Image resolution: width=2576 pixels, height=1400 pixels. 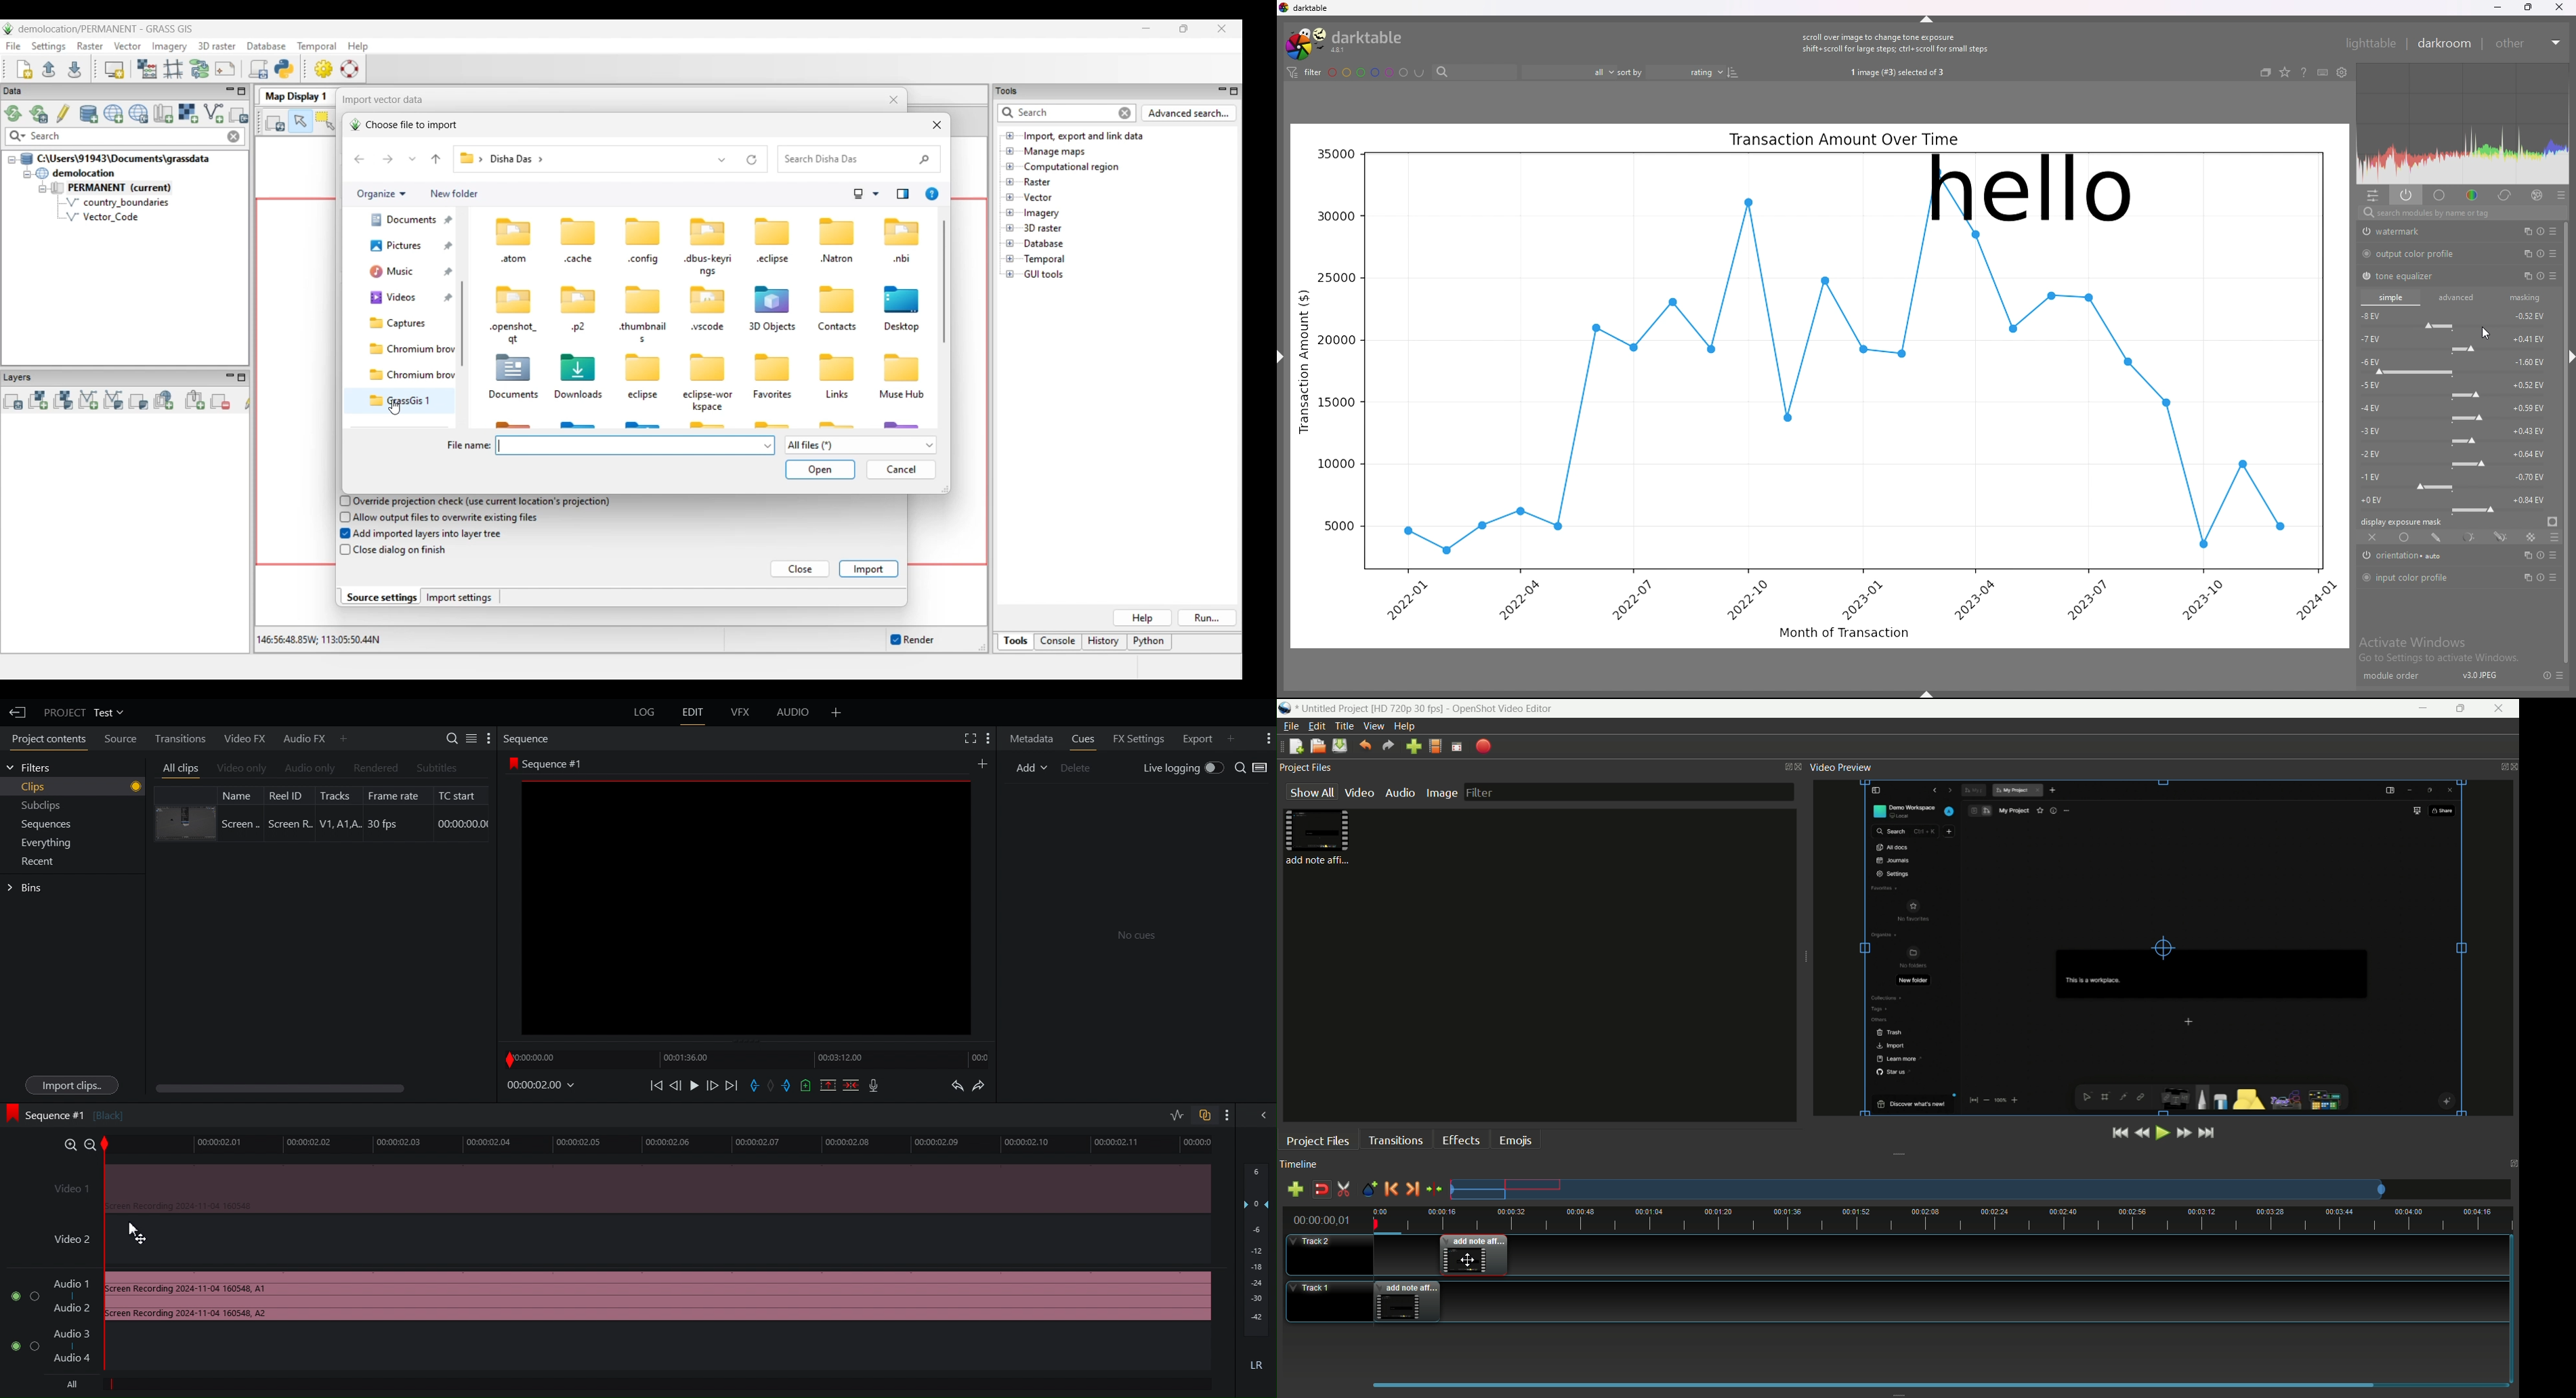 I want to click on Delete, so click(x=1075, y=766).